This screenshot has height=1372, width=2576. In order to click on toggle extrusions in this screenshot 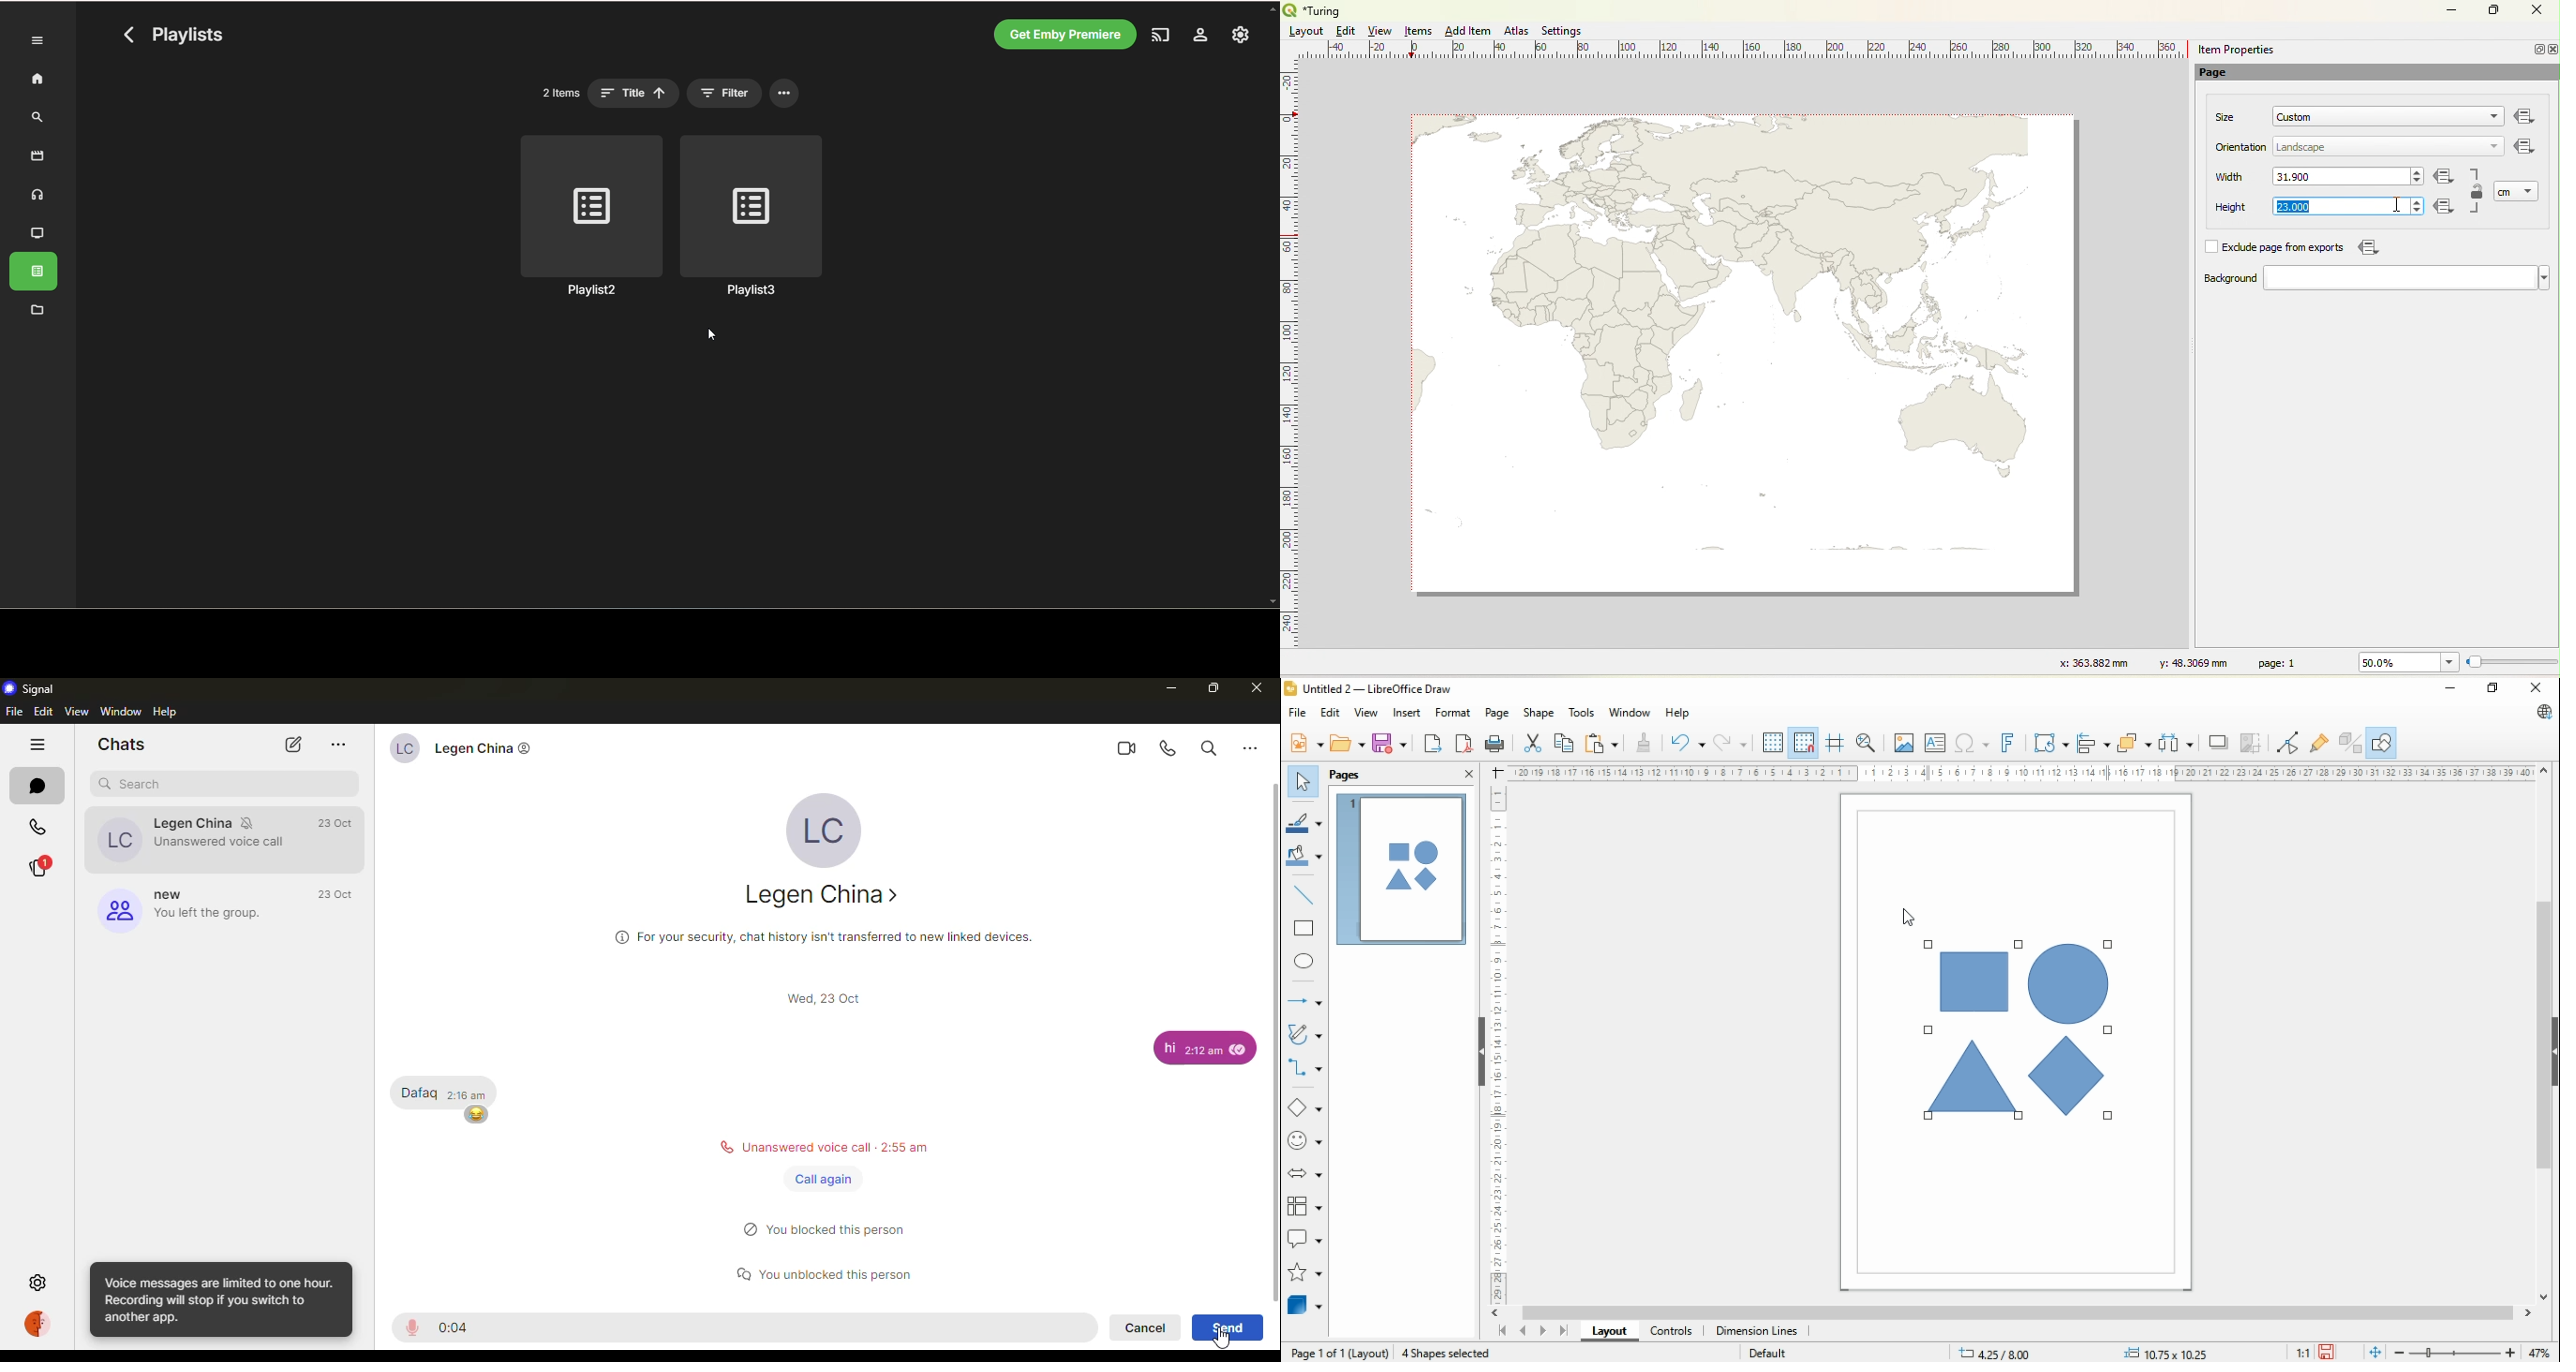, I will do `click(2349, 741)`.